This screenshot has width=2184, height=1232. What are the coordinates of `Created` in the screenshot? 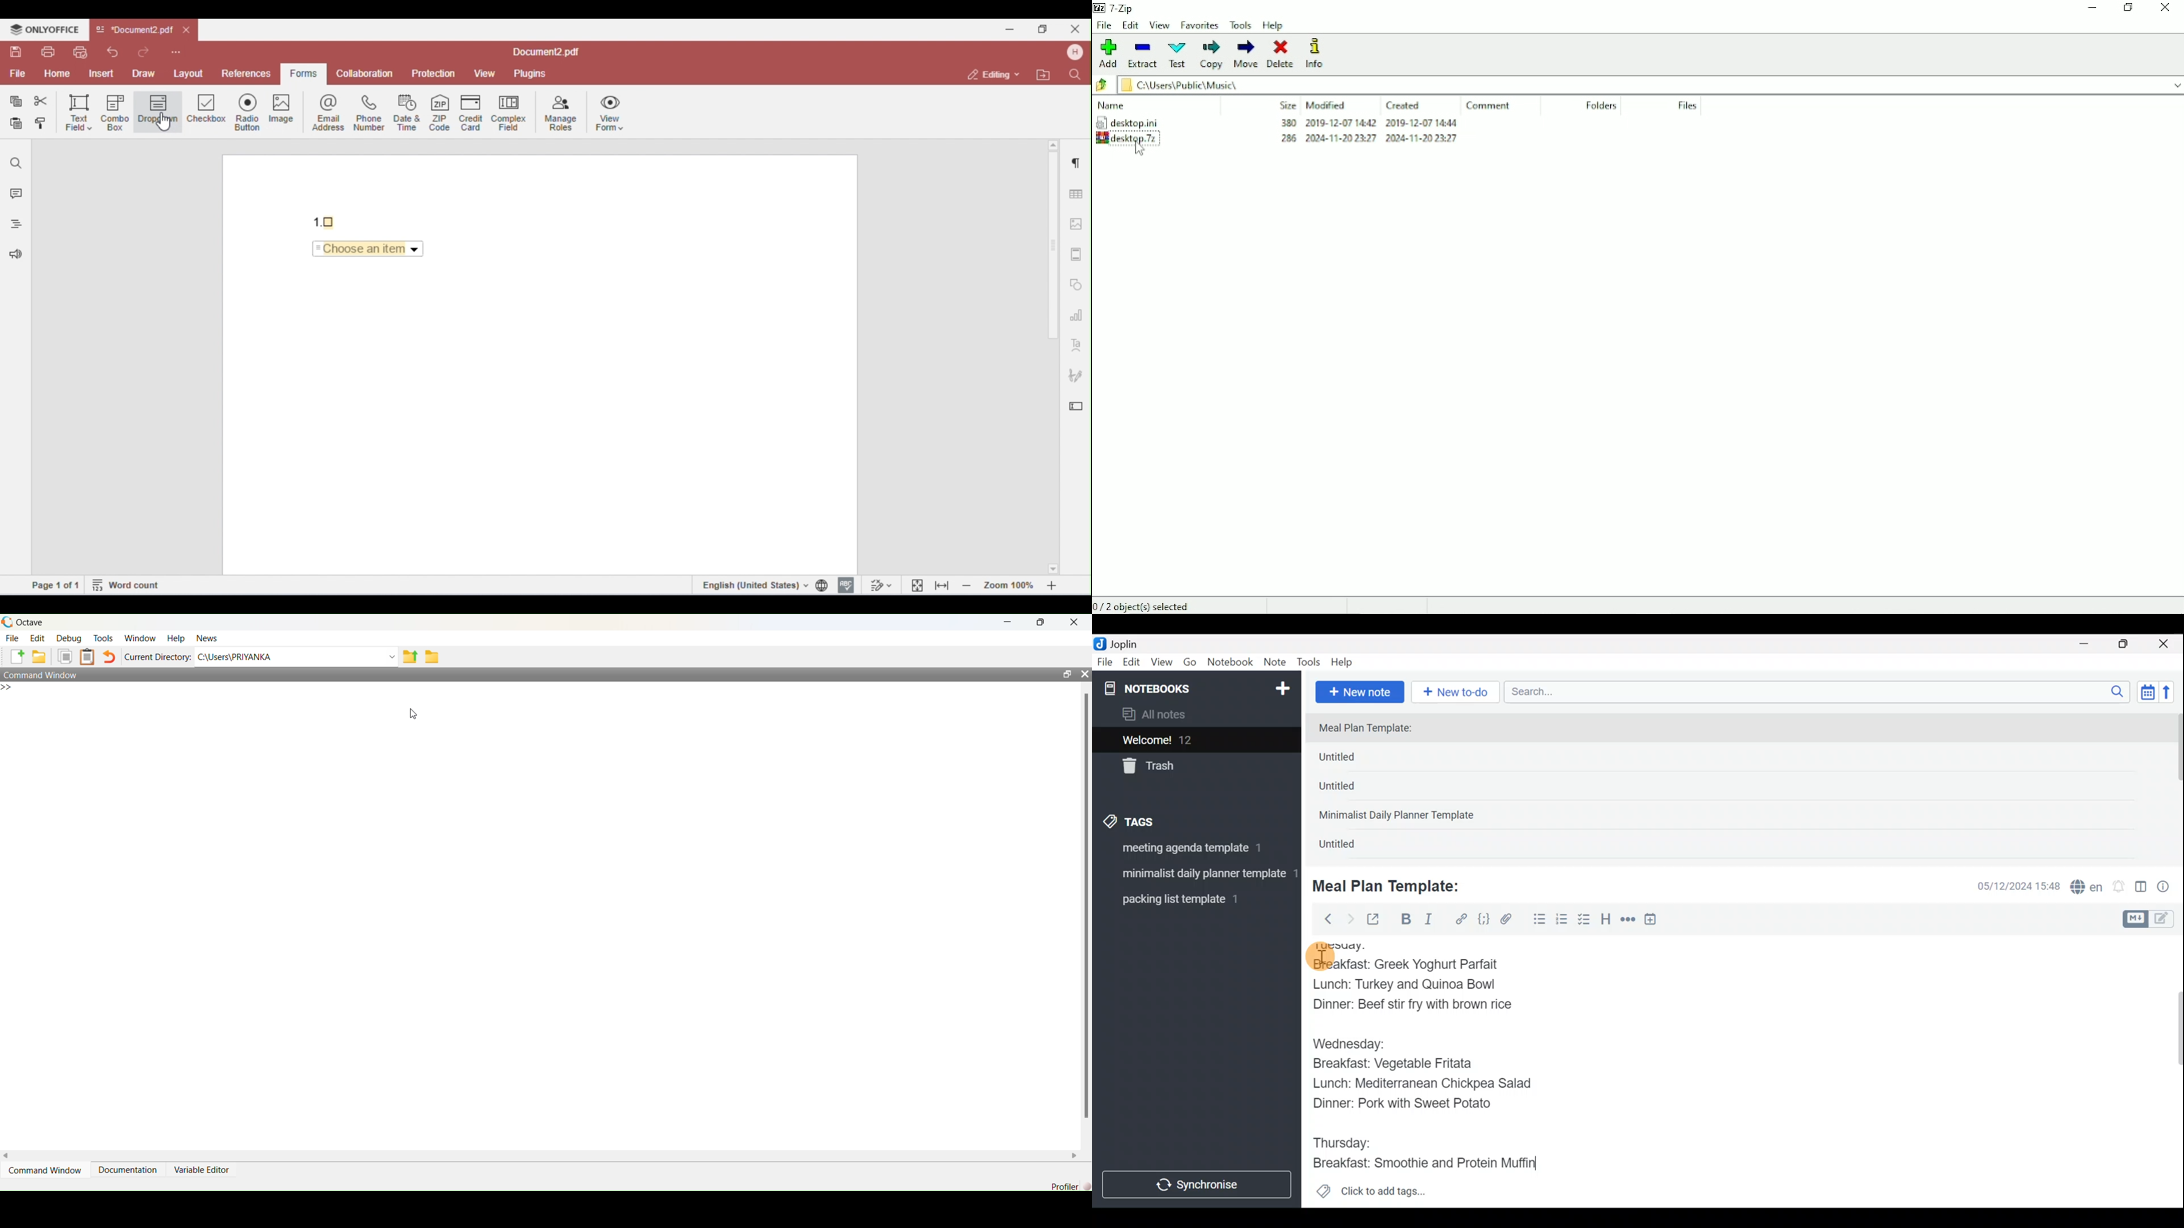 It's located at (1404, 106).